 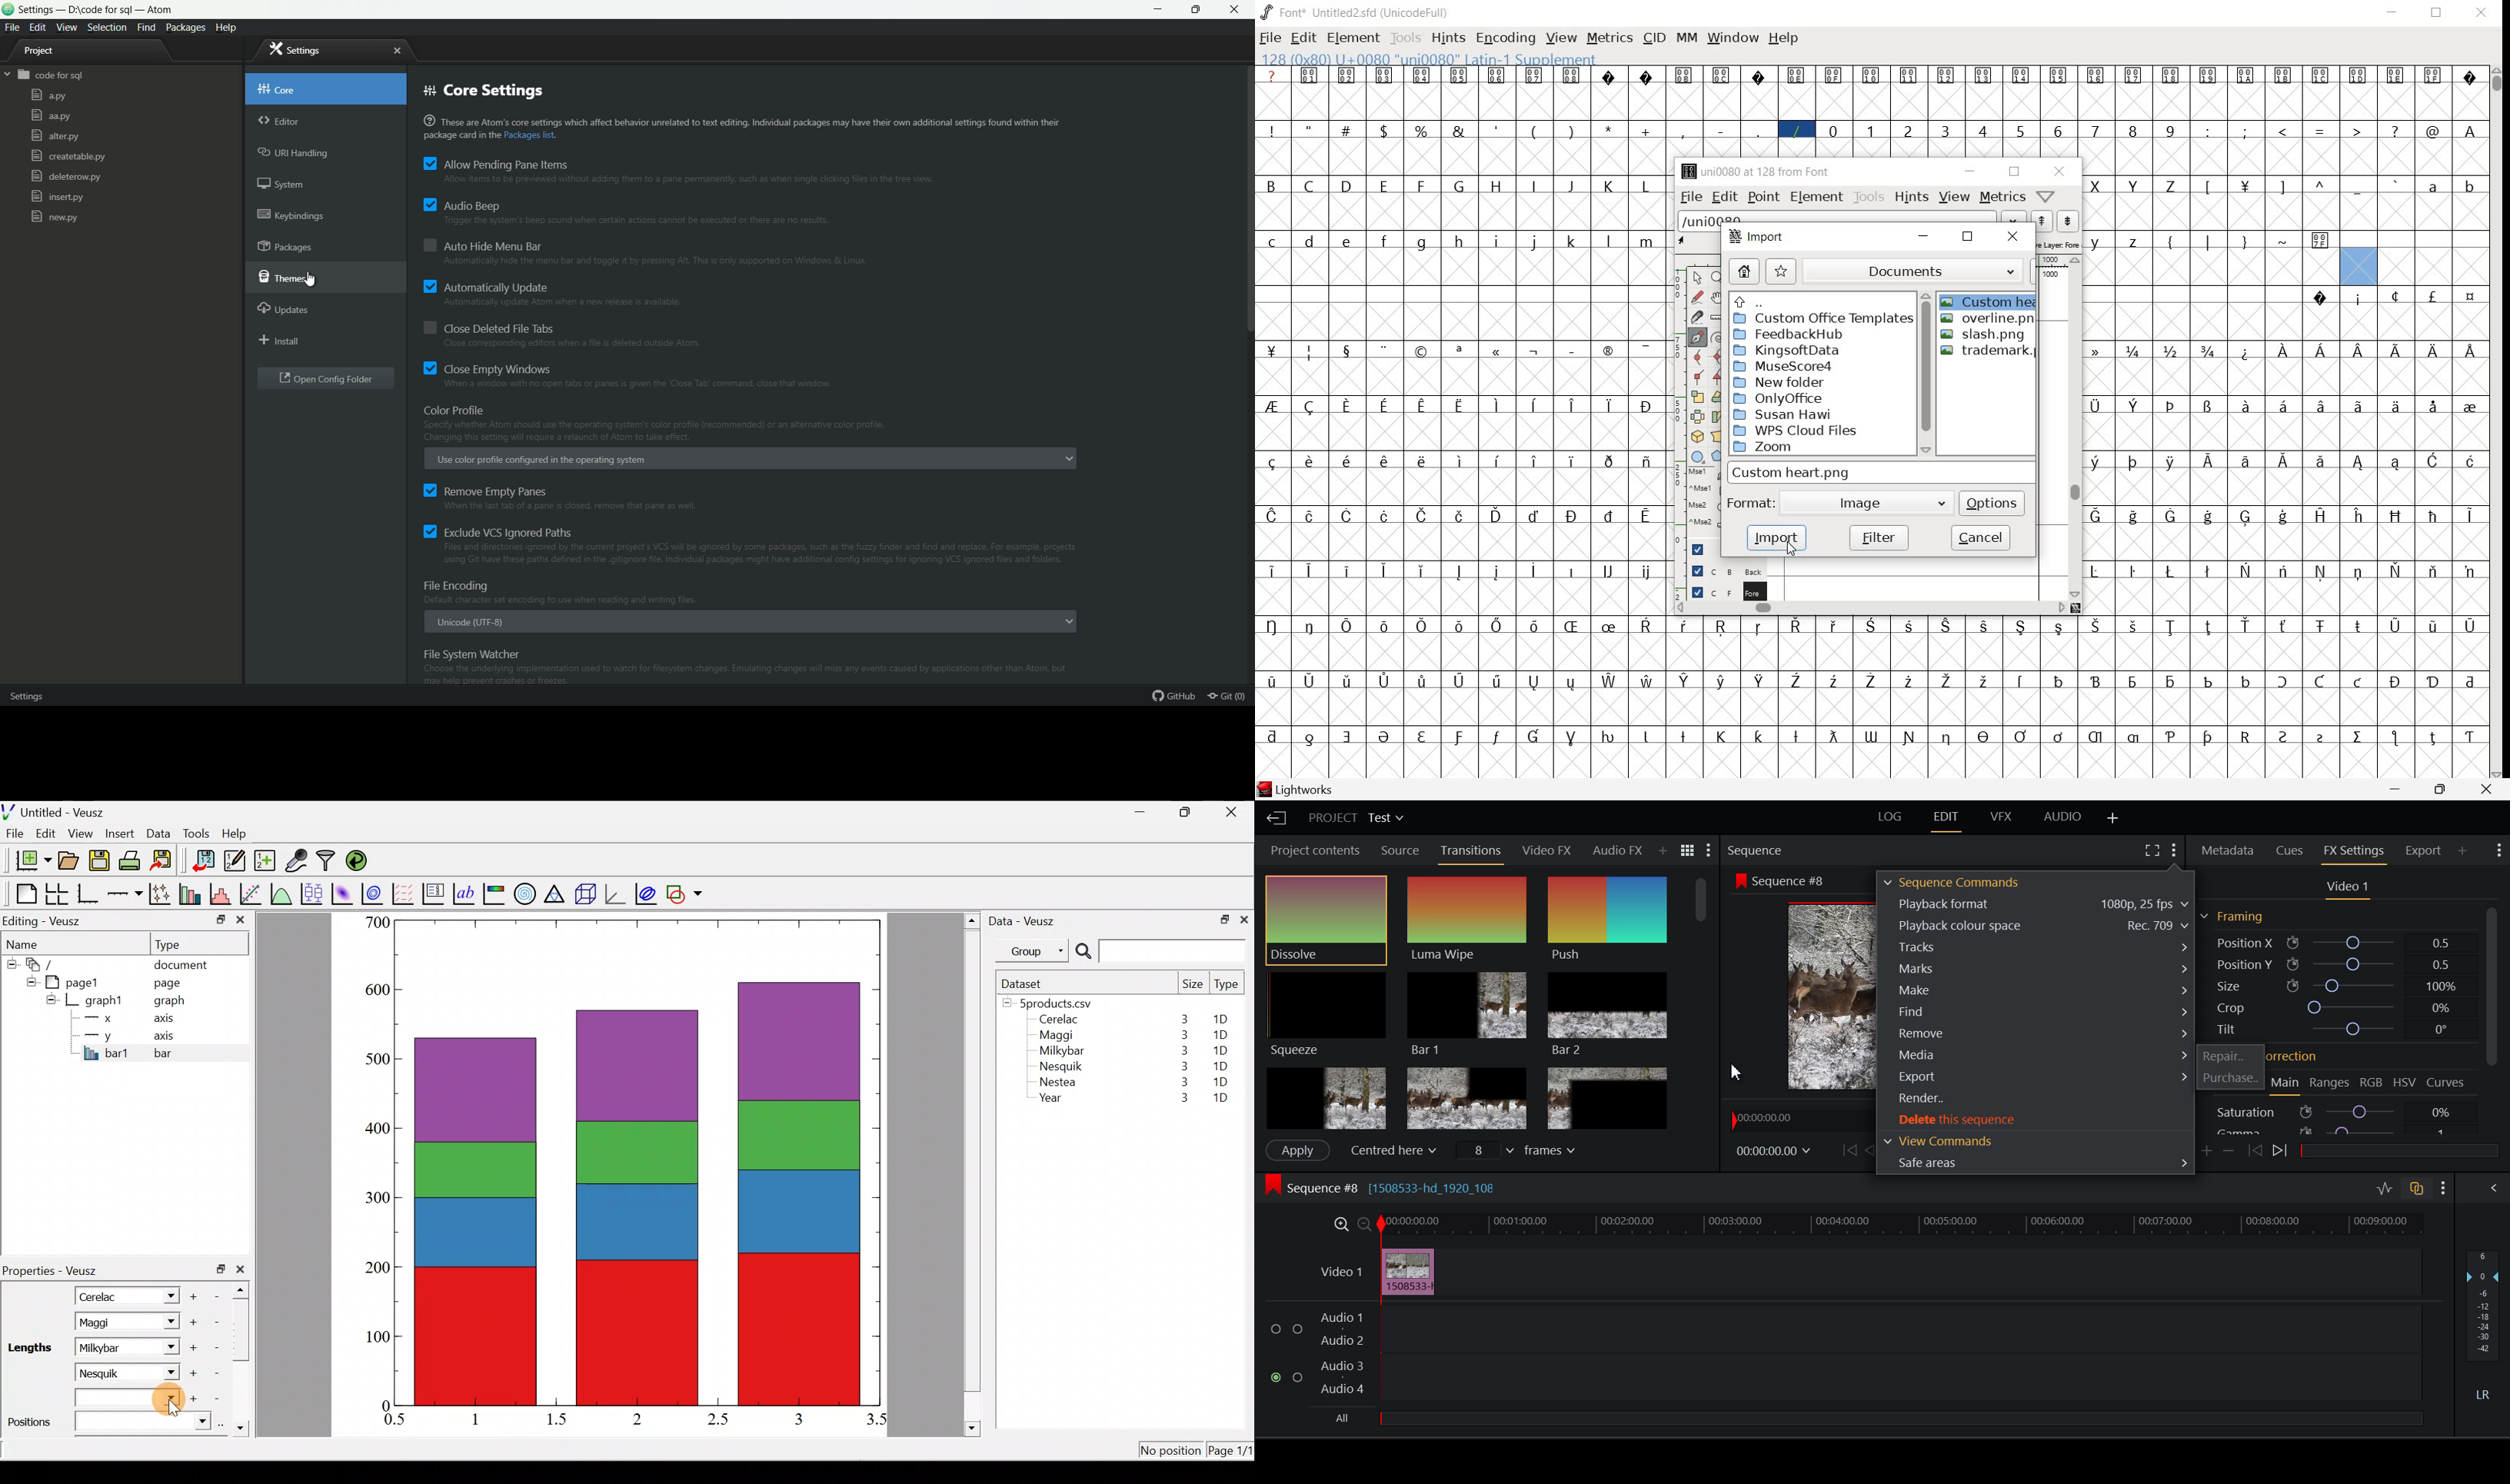 What do you see at coordinates (1461, 461) in the screenshot?
I see `glyph` at bounding box center [1461, 461].